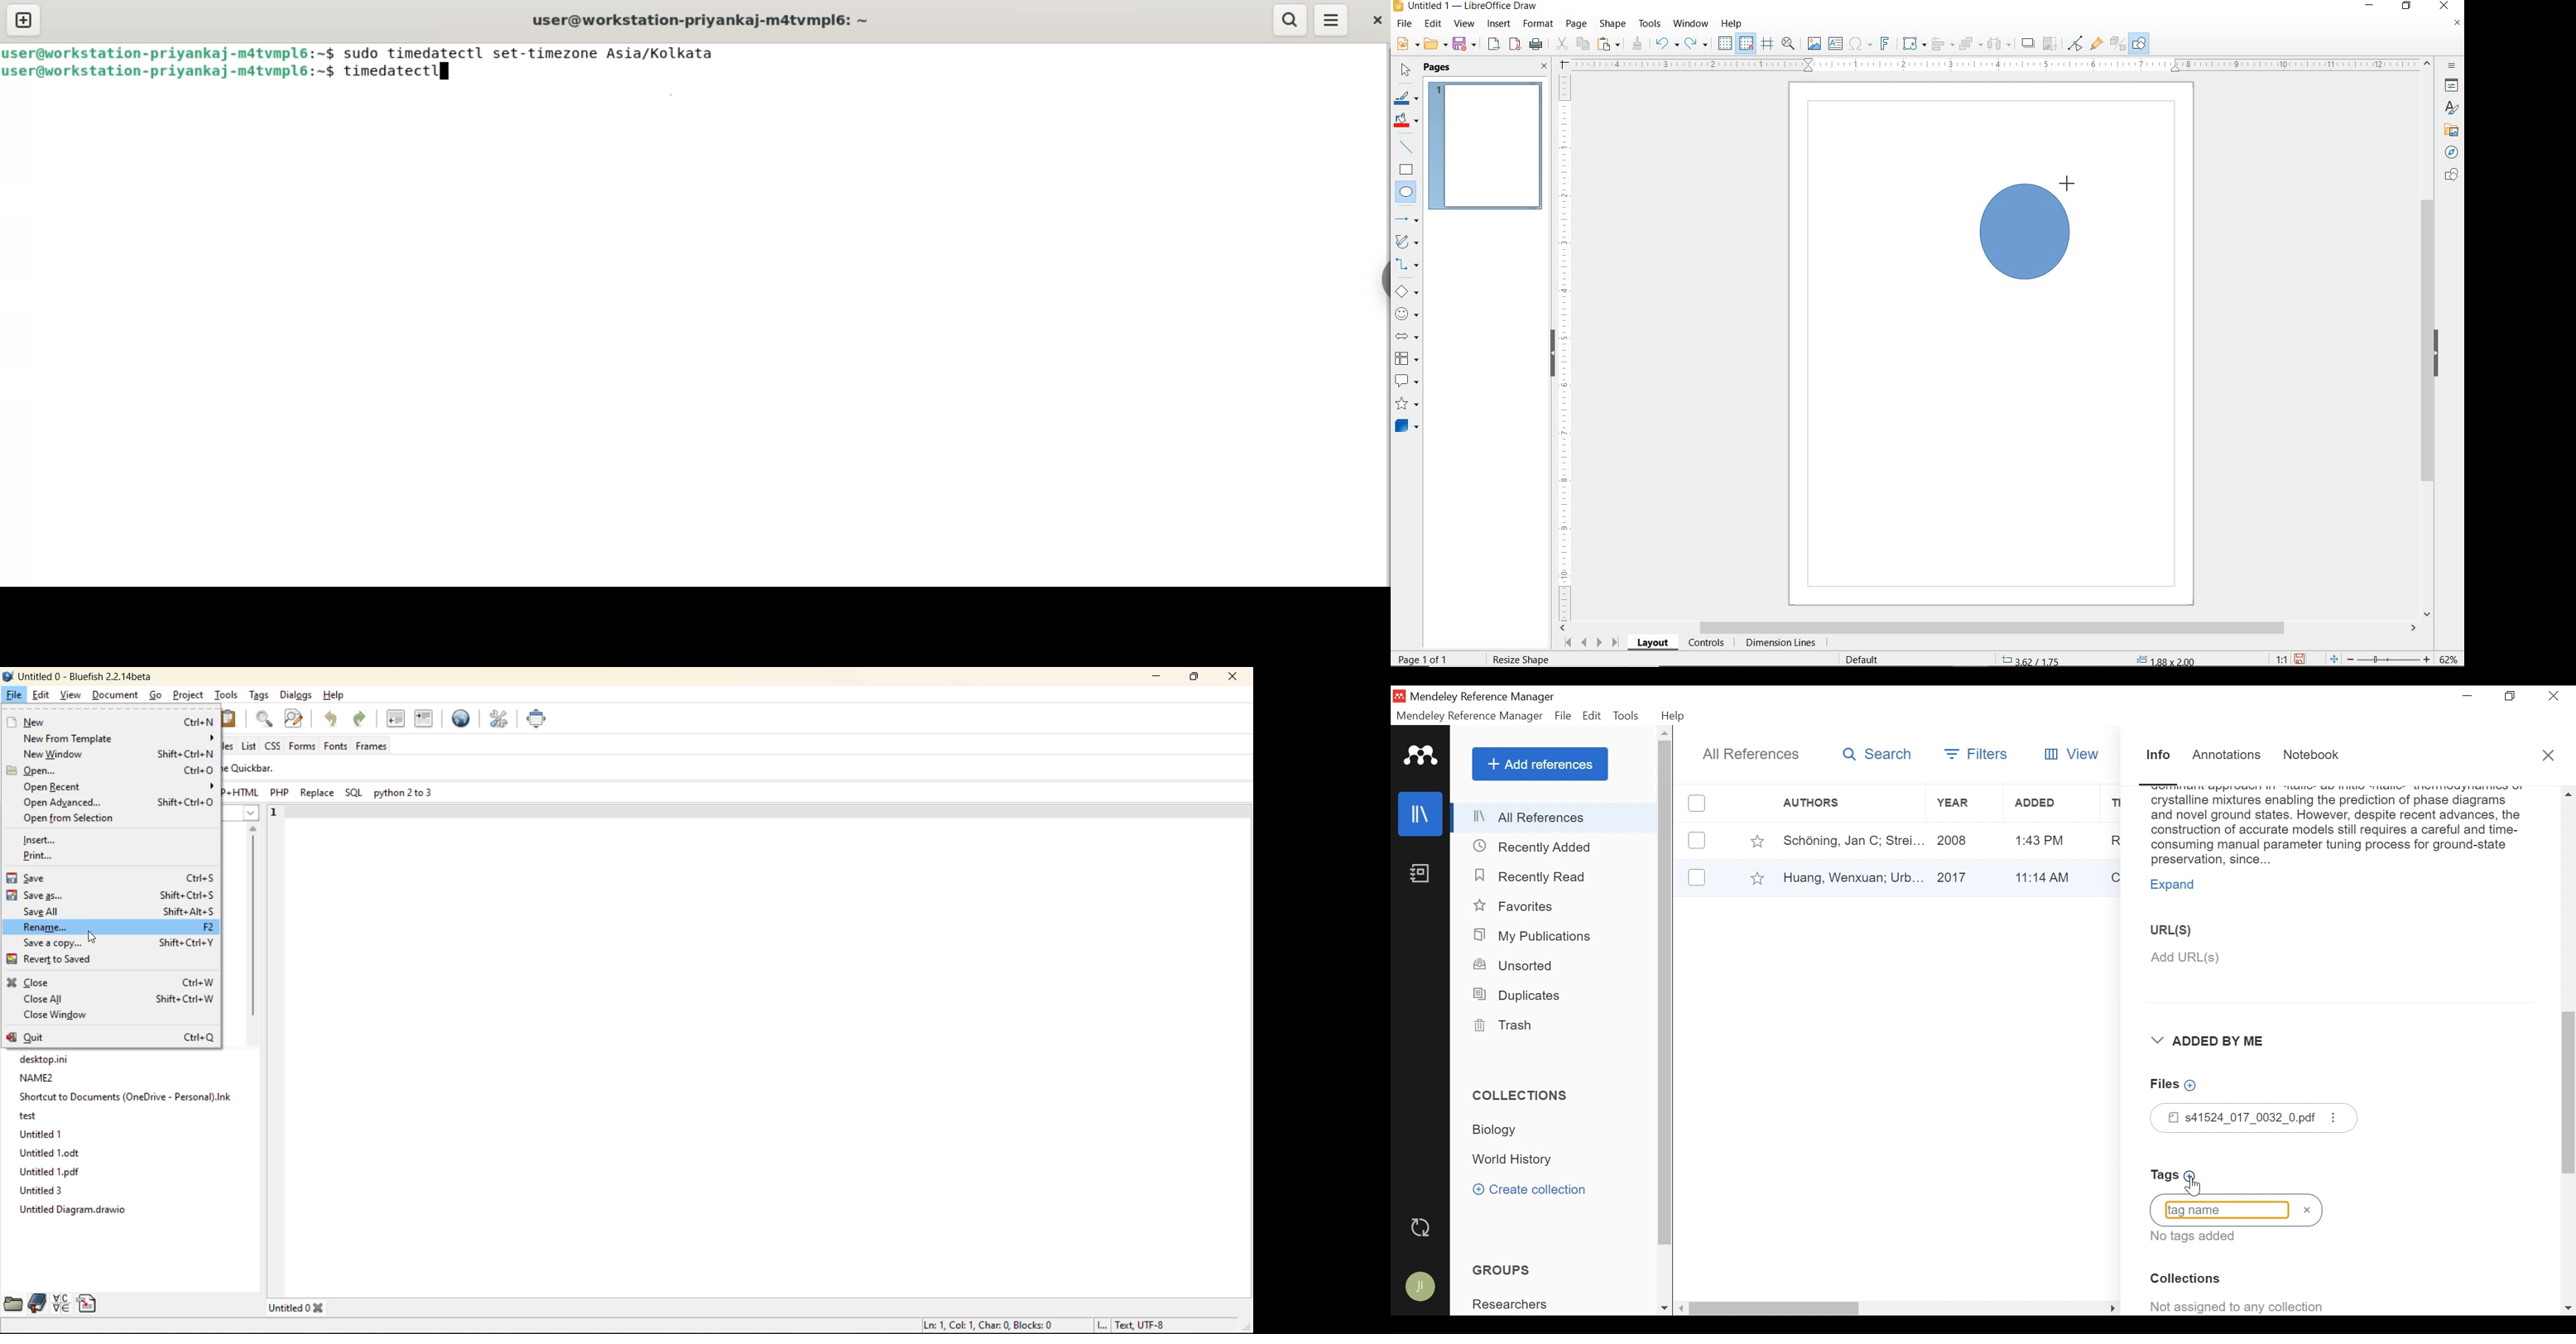  I want to click on FILE, so click(1405, 26).